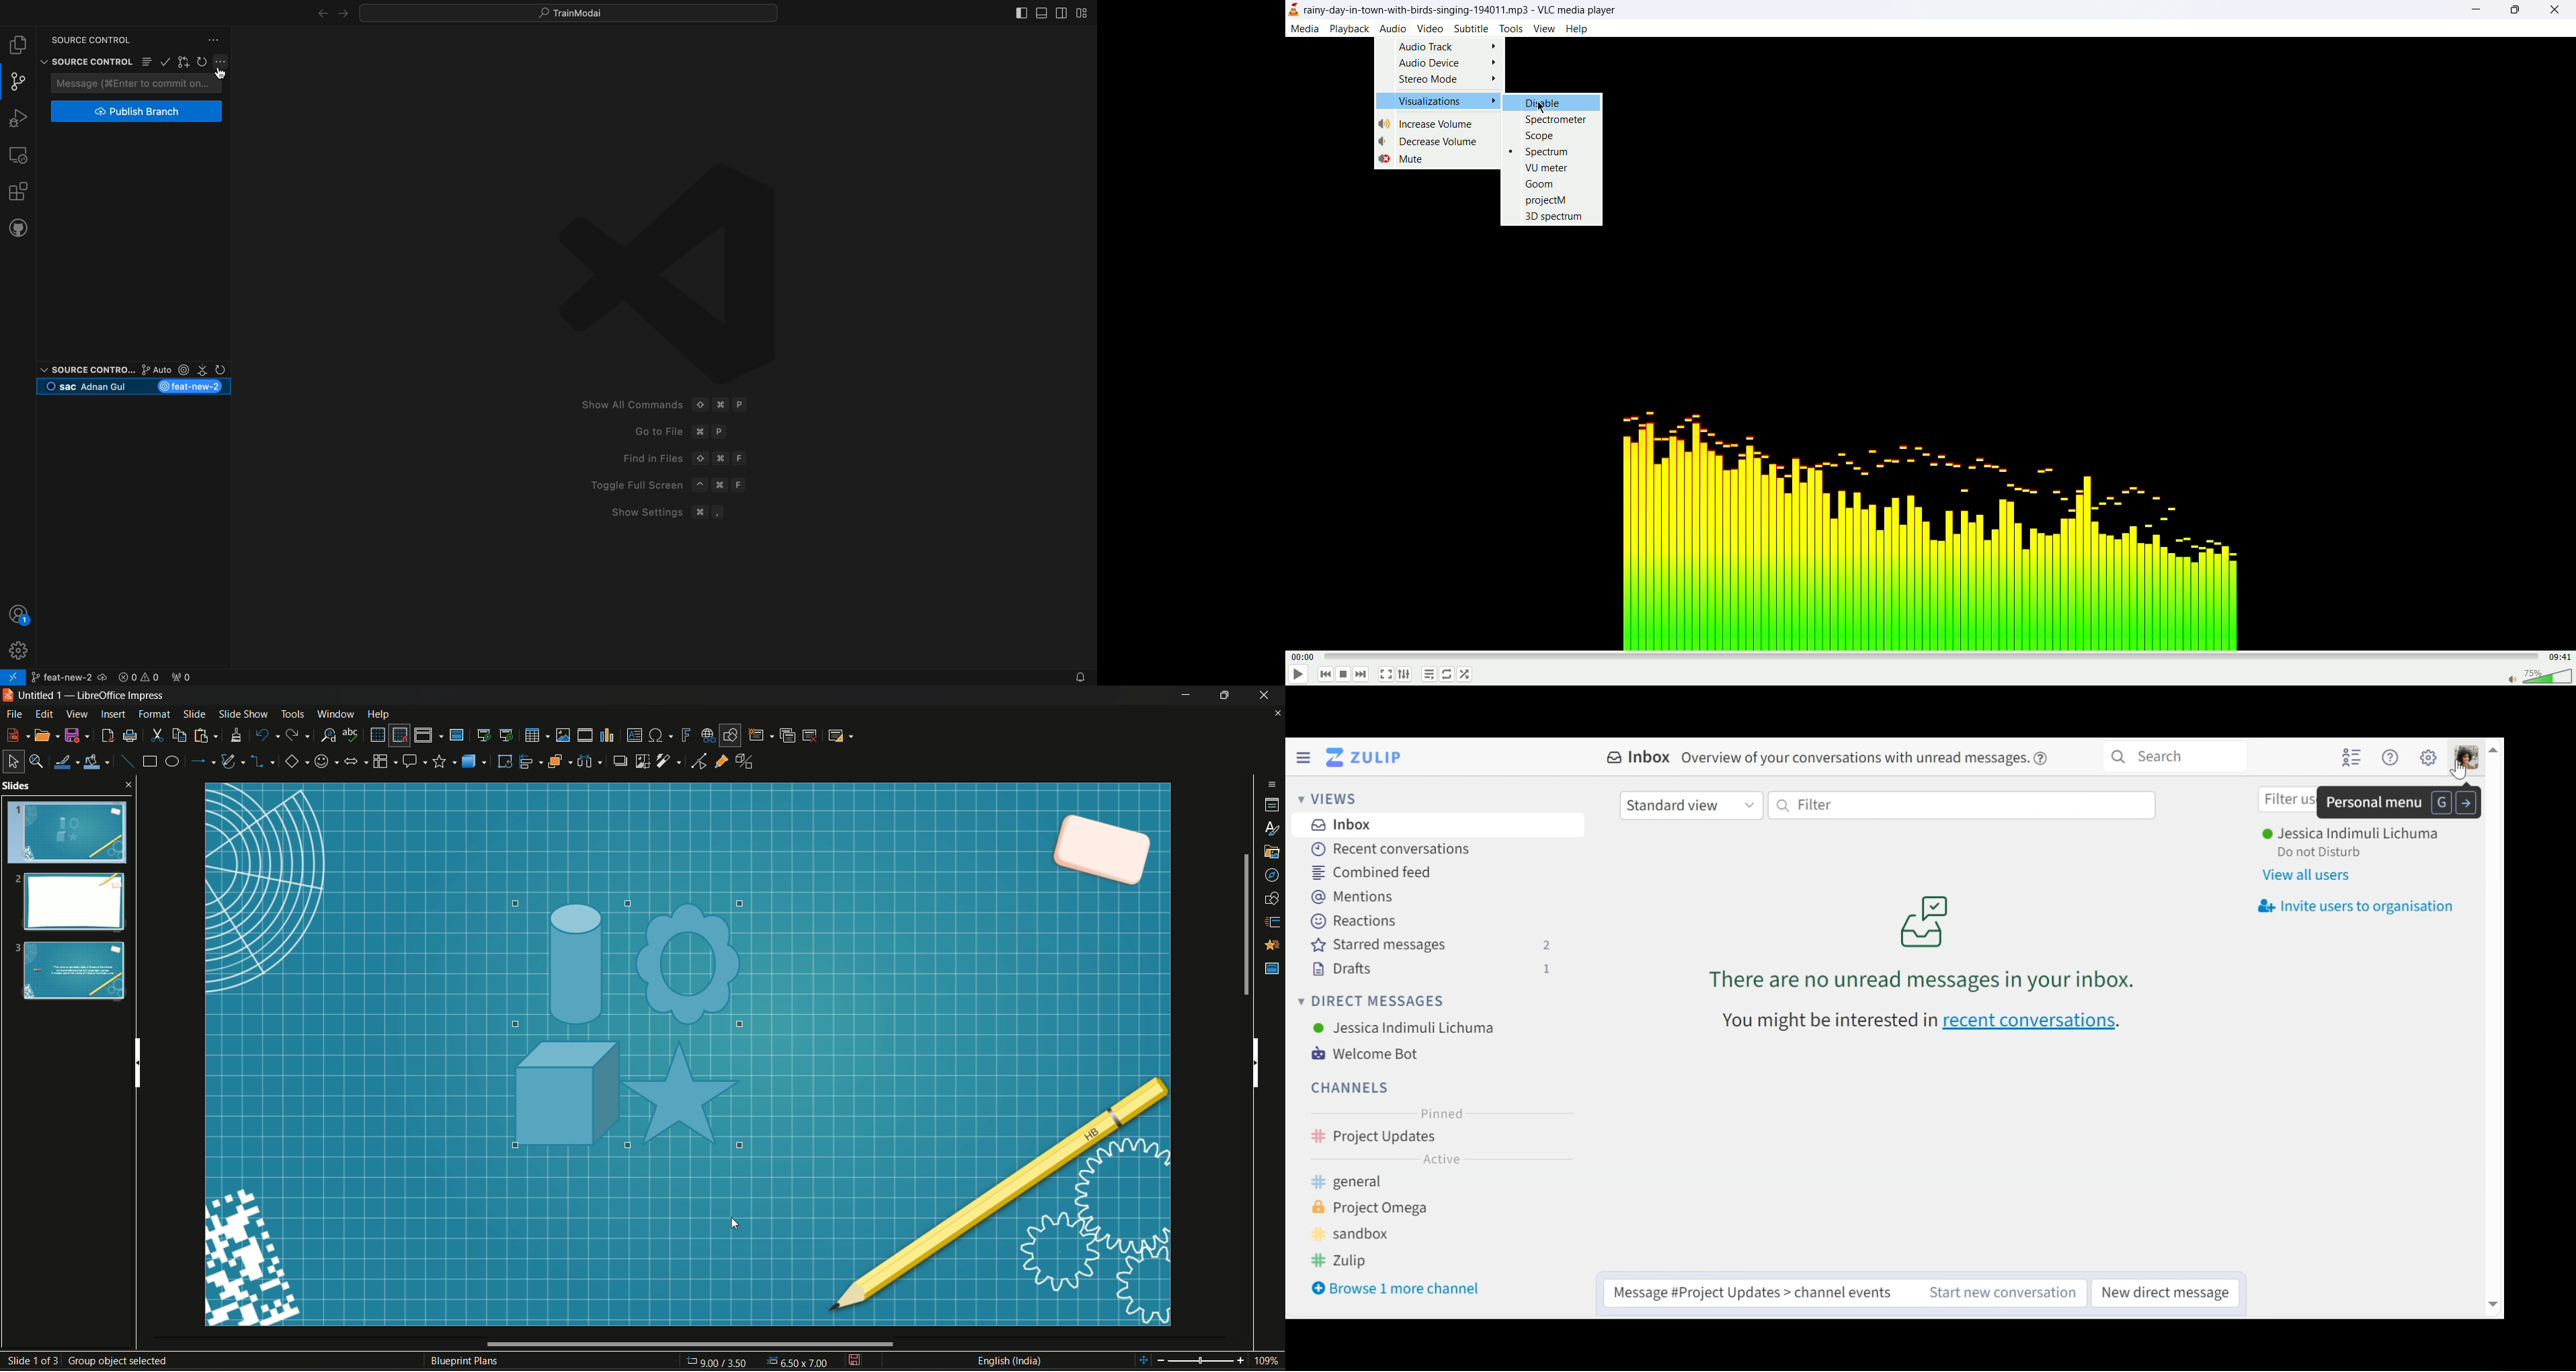 Image resolution: width=2576 pixels, height=1372 pixels. What do you see at coordinates (1278, 714) in the screenshot?
I see `close` at bounding box center [1278, 714].